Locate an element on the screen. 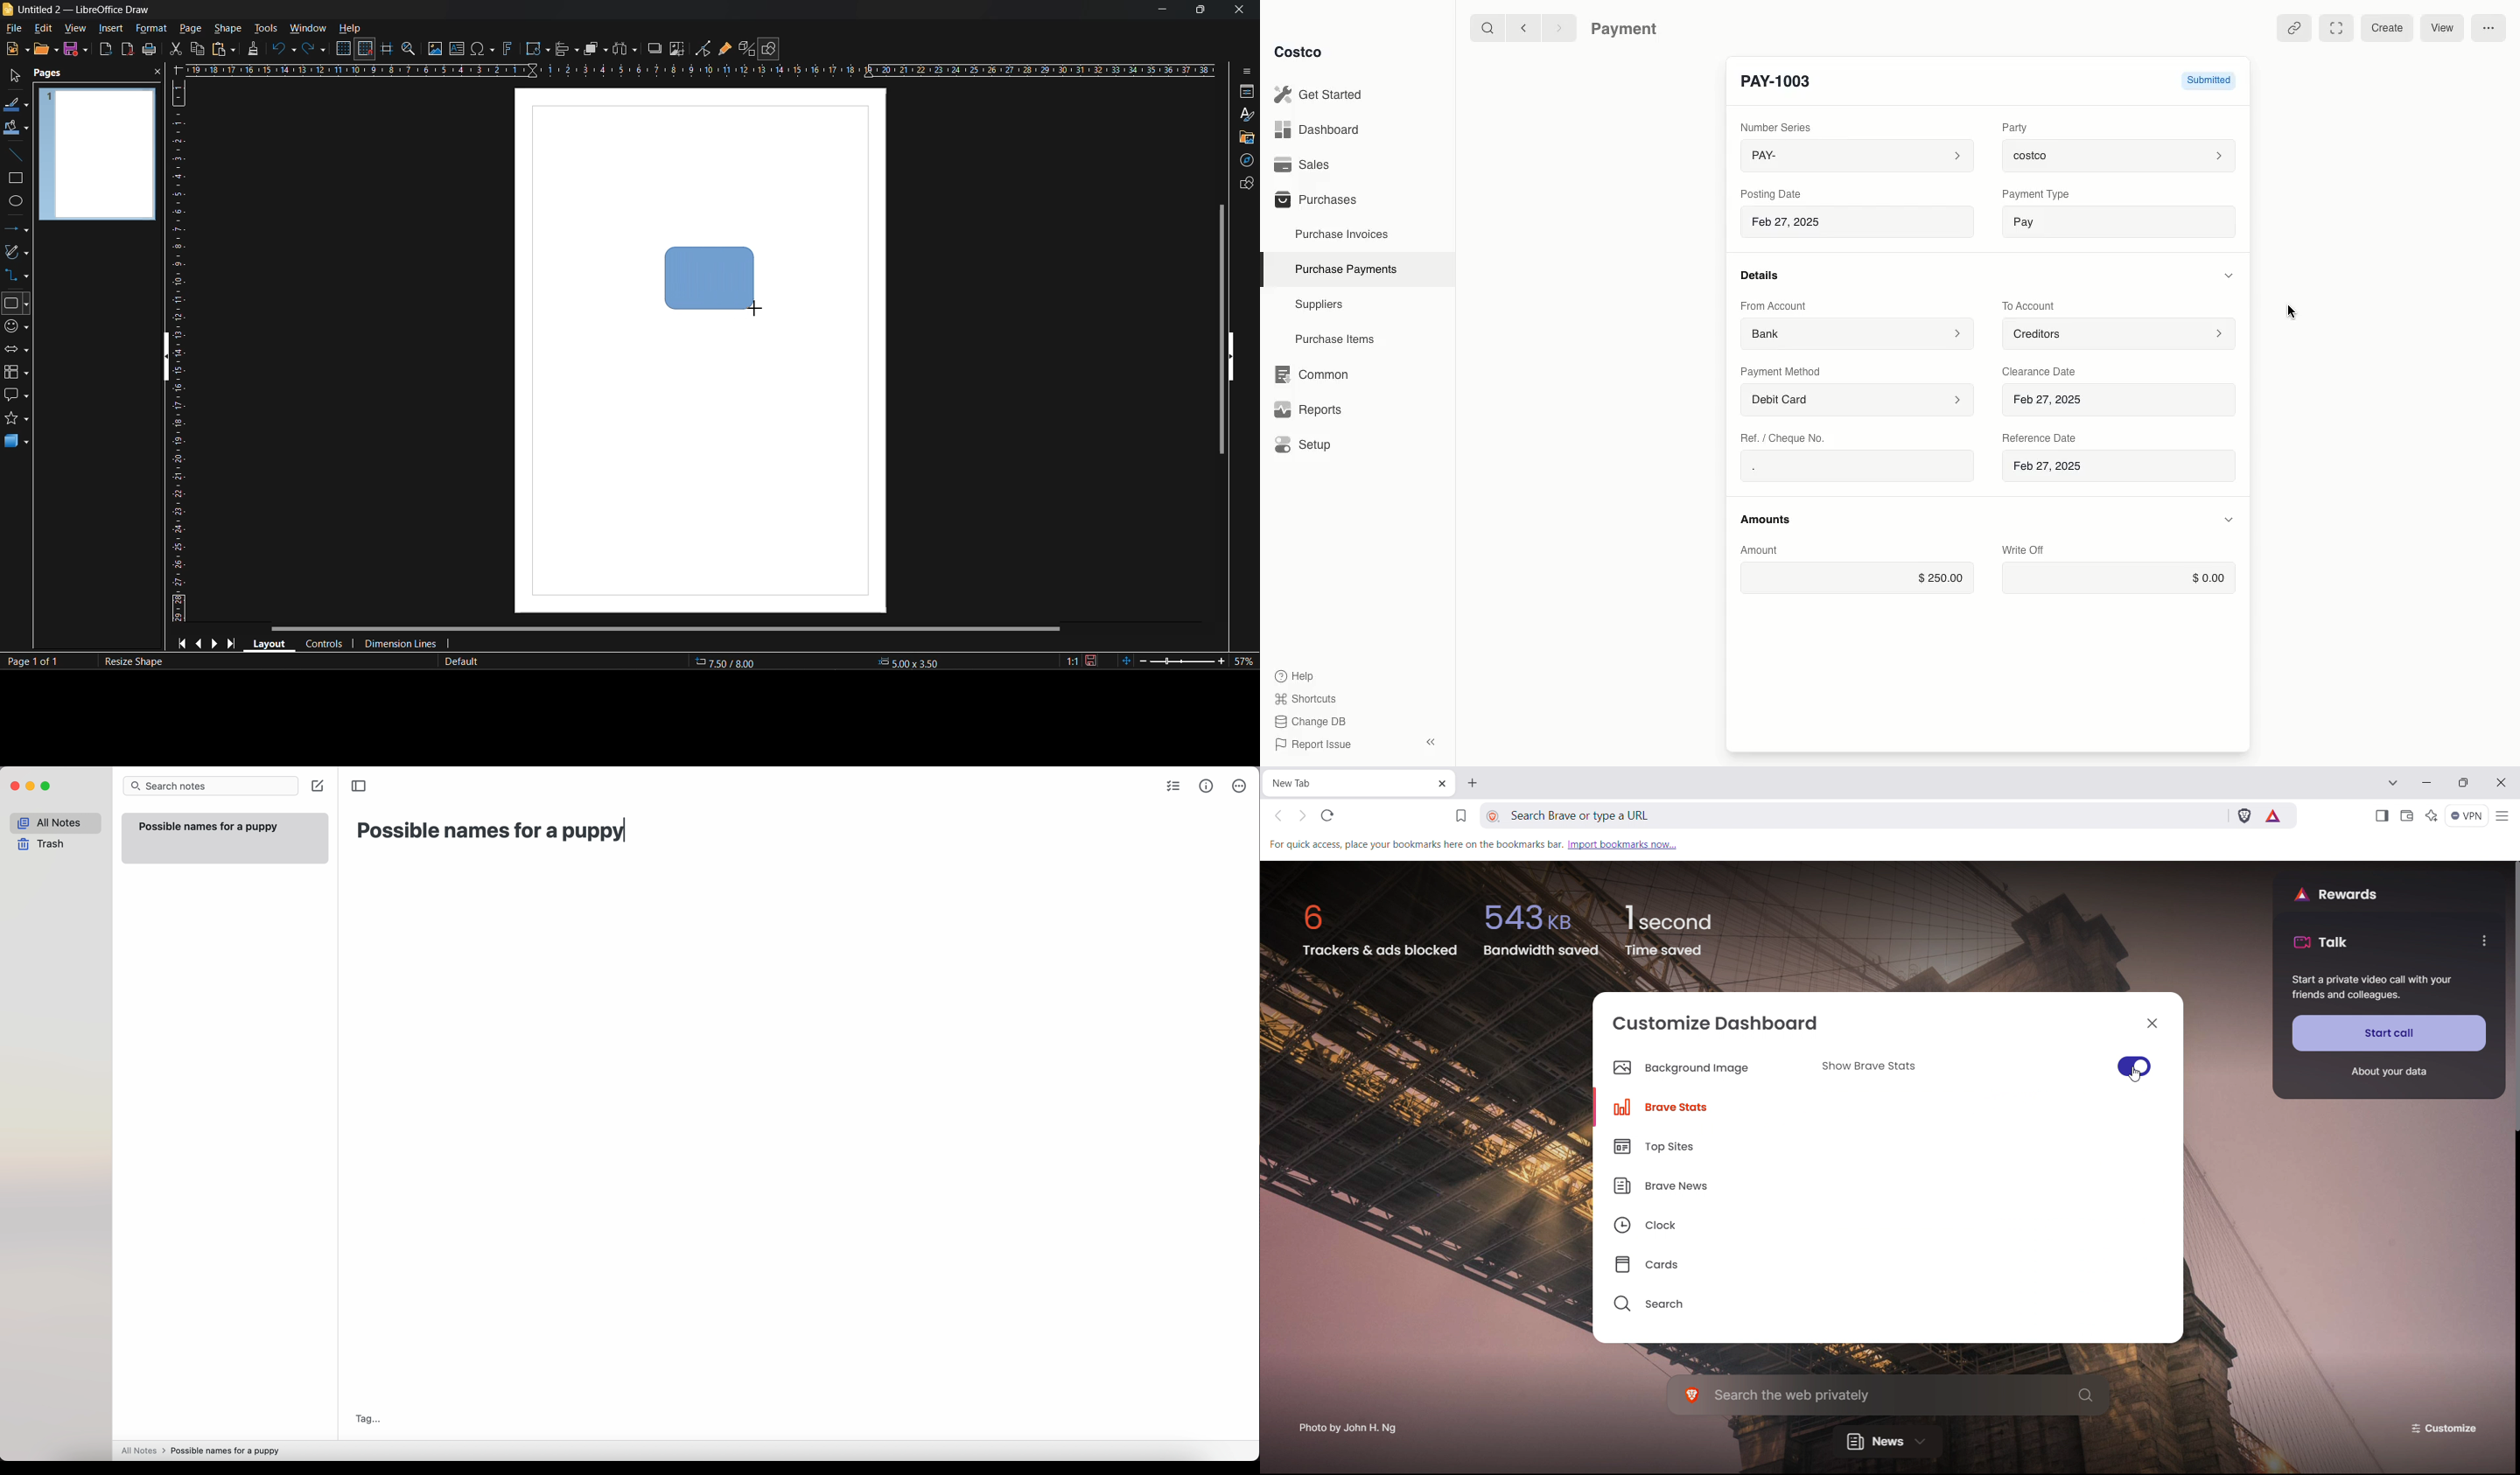 Image resolution: width=2520 pixels, height=1484 pixels. vpn is located at coordinates (2468, 816).